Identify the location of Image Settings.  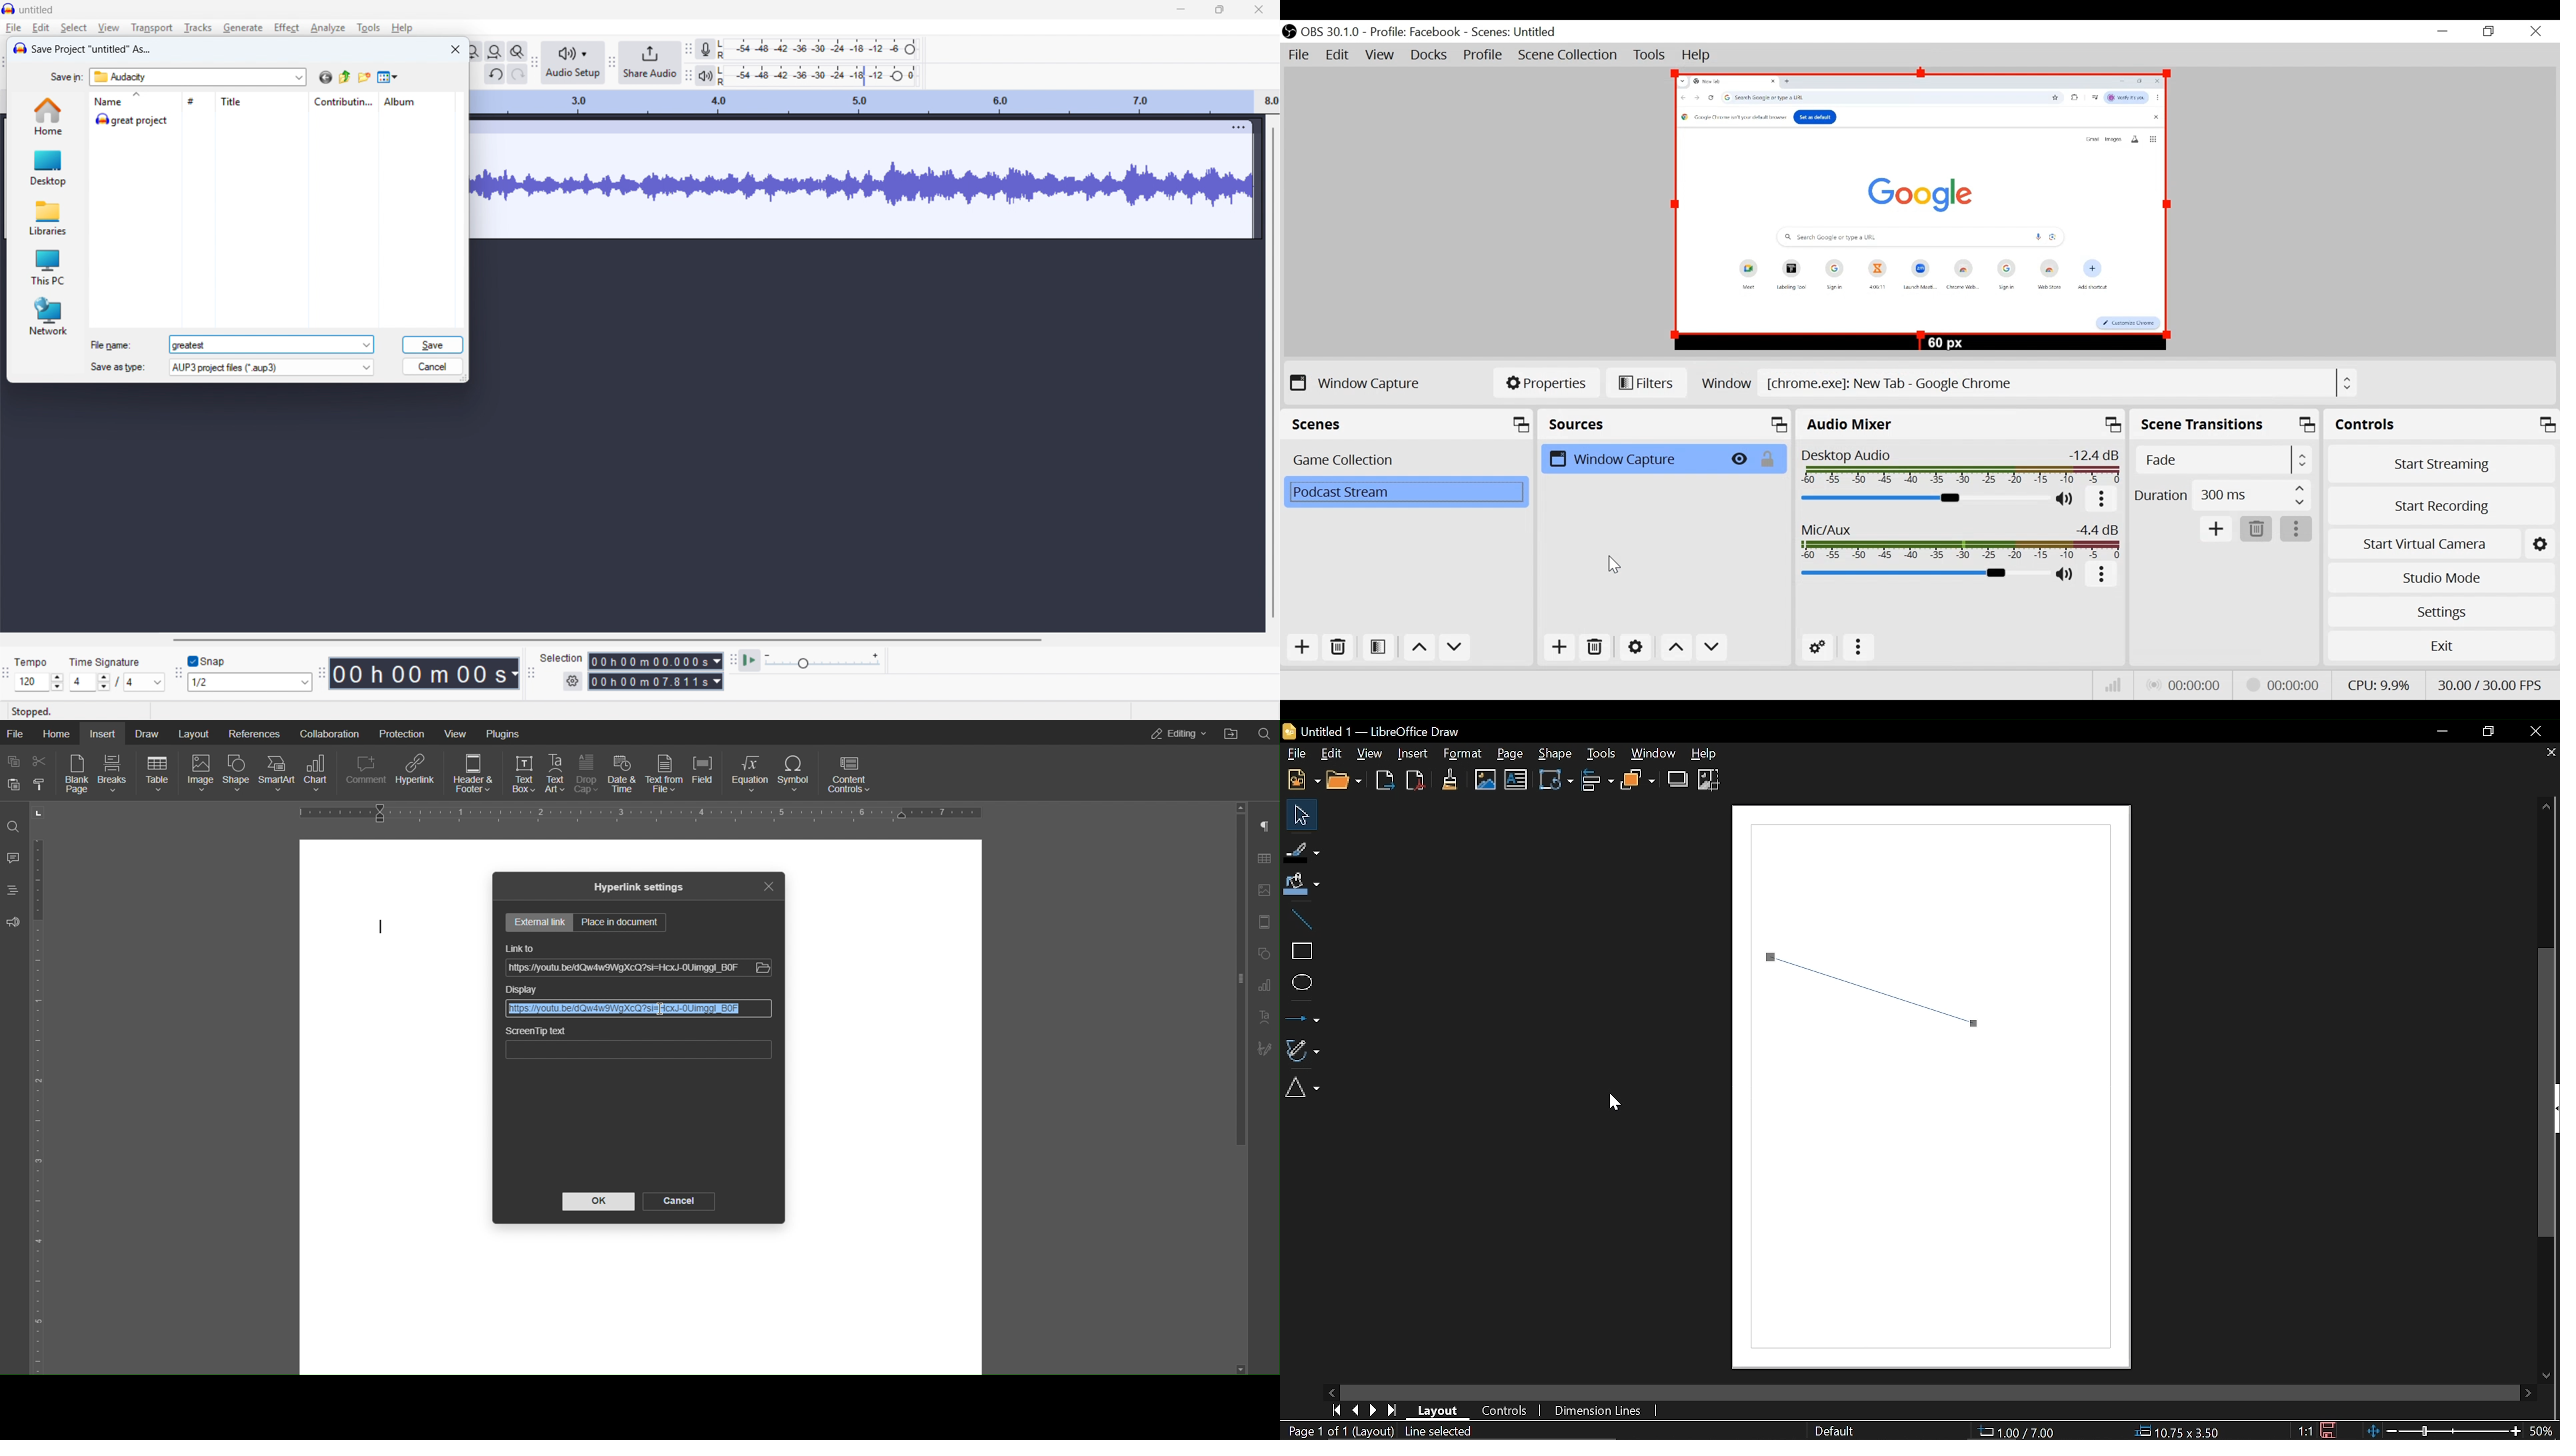
(1263, 891).